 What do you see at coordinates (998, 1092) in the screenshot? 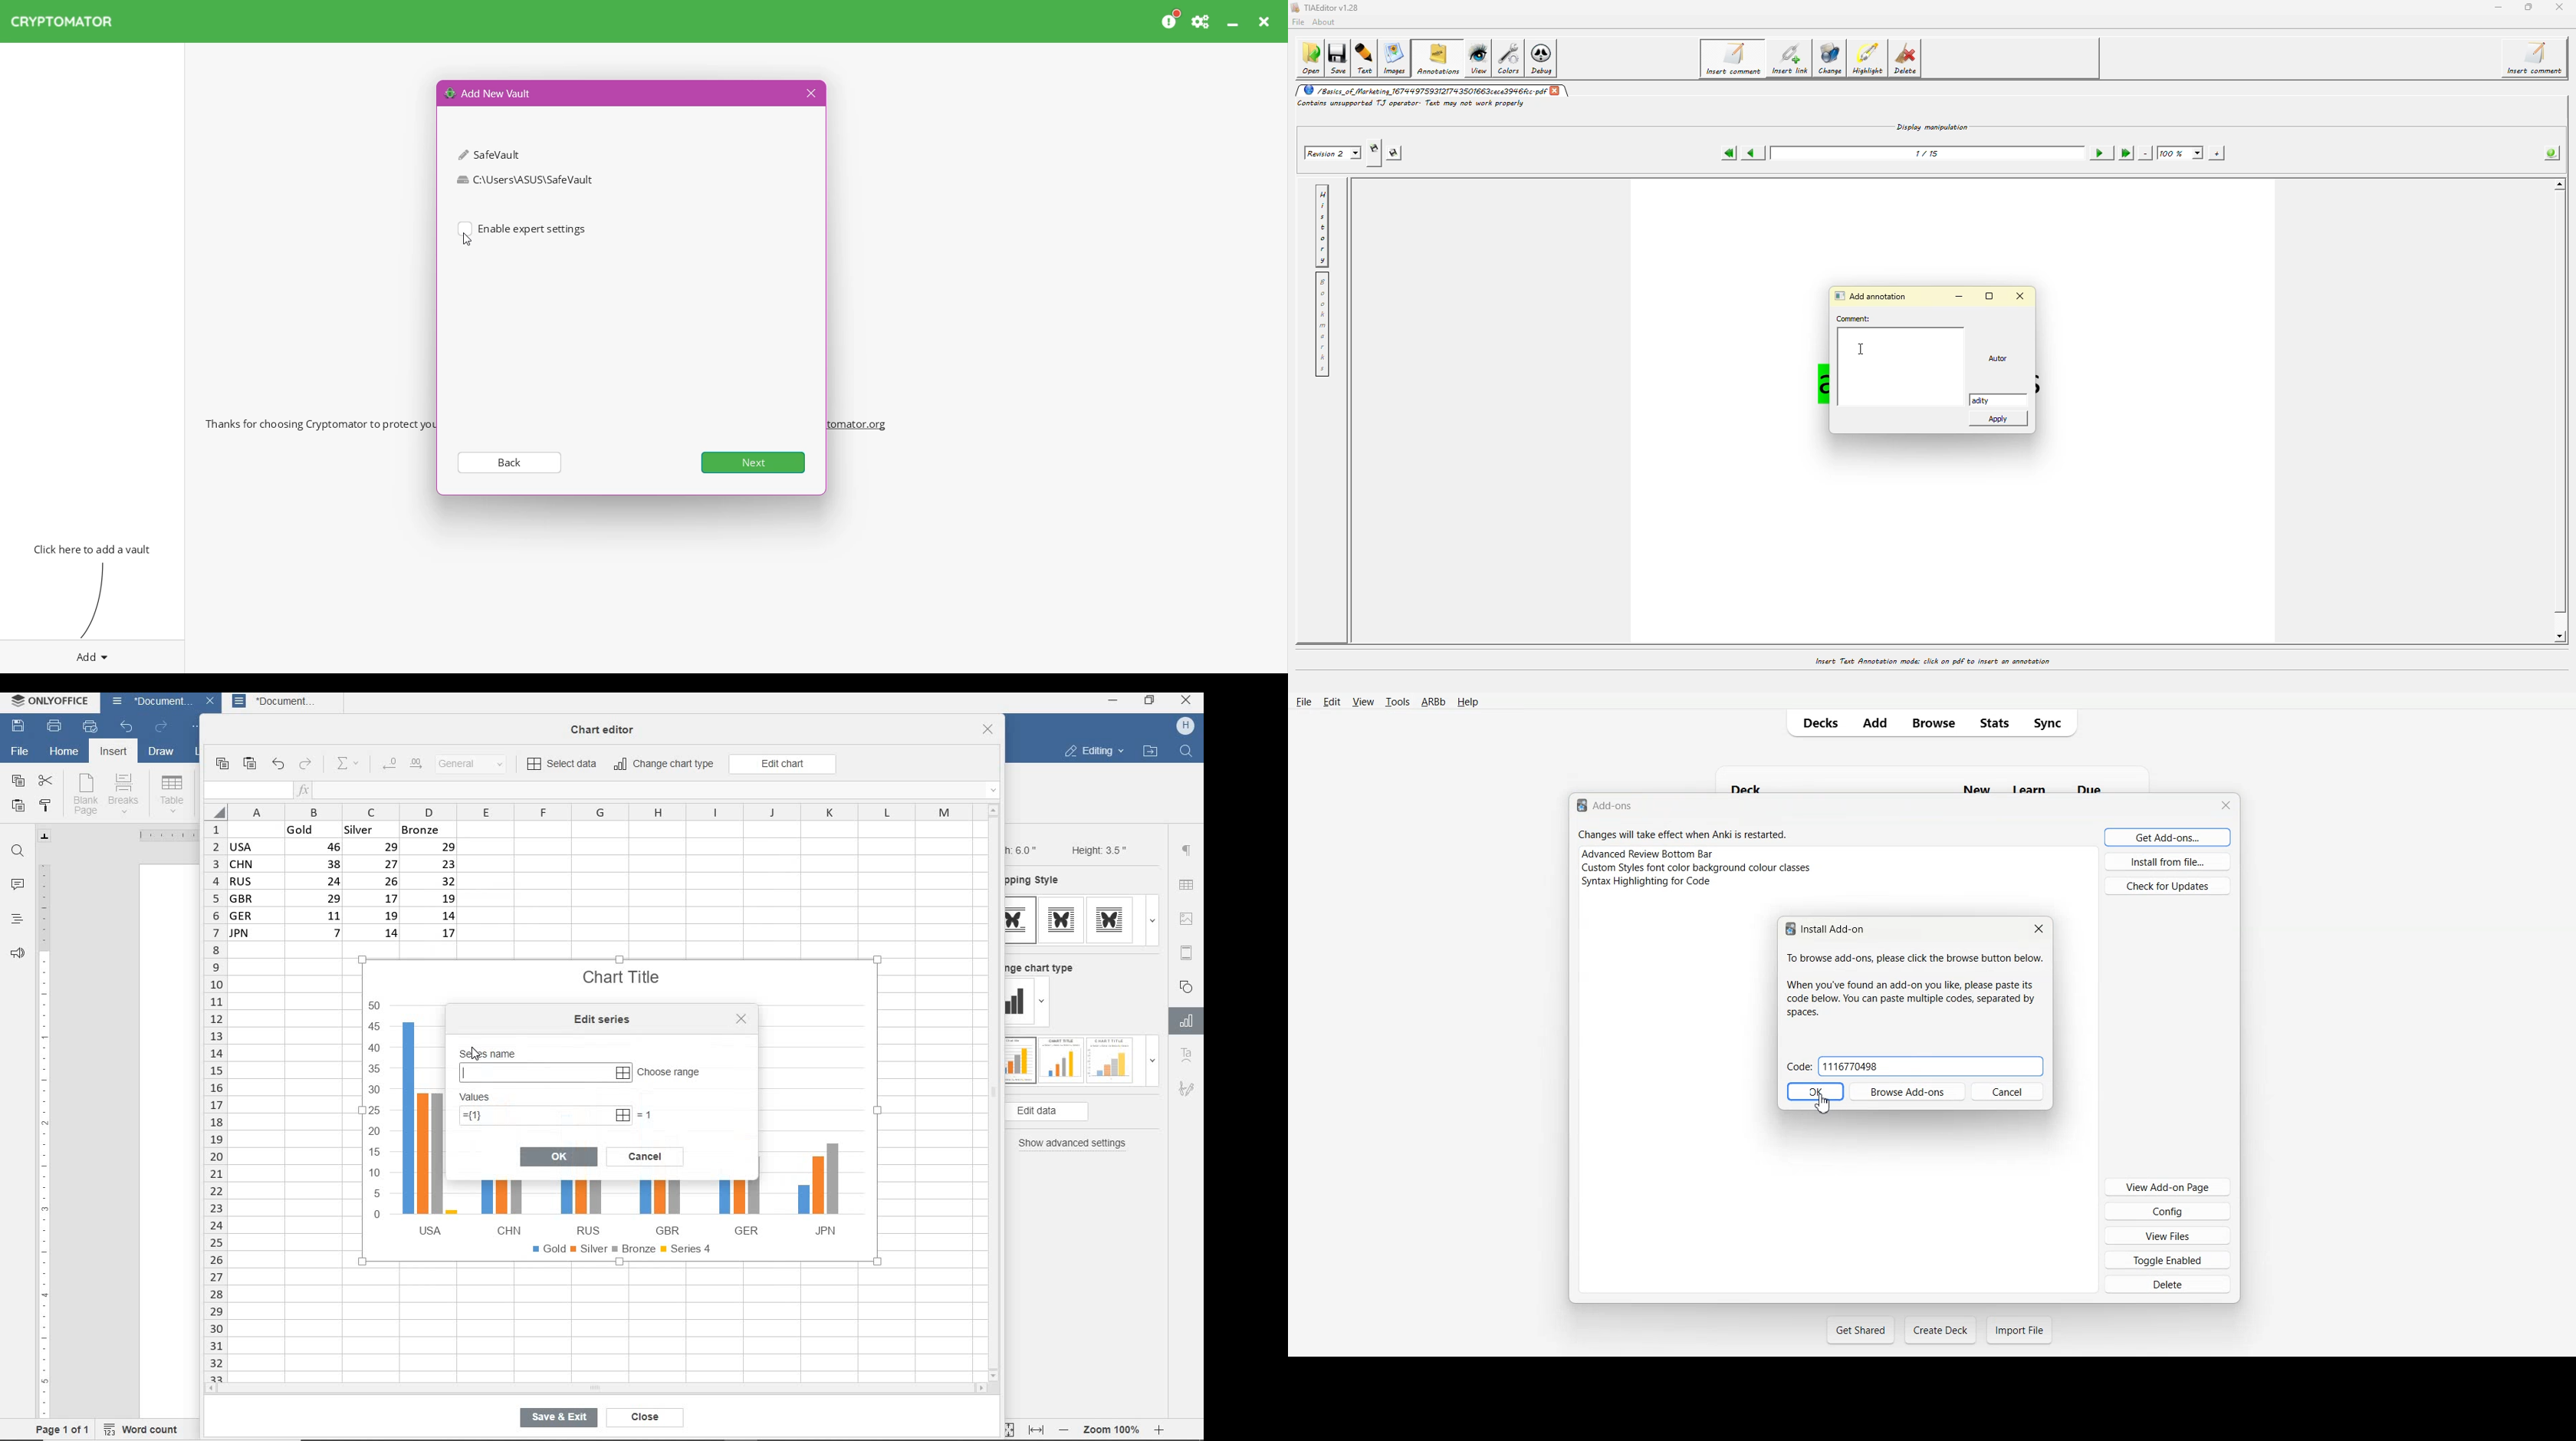
I see `vertical scroll bar` at bounding box center [998, 1092].